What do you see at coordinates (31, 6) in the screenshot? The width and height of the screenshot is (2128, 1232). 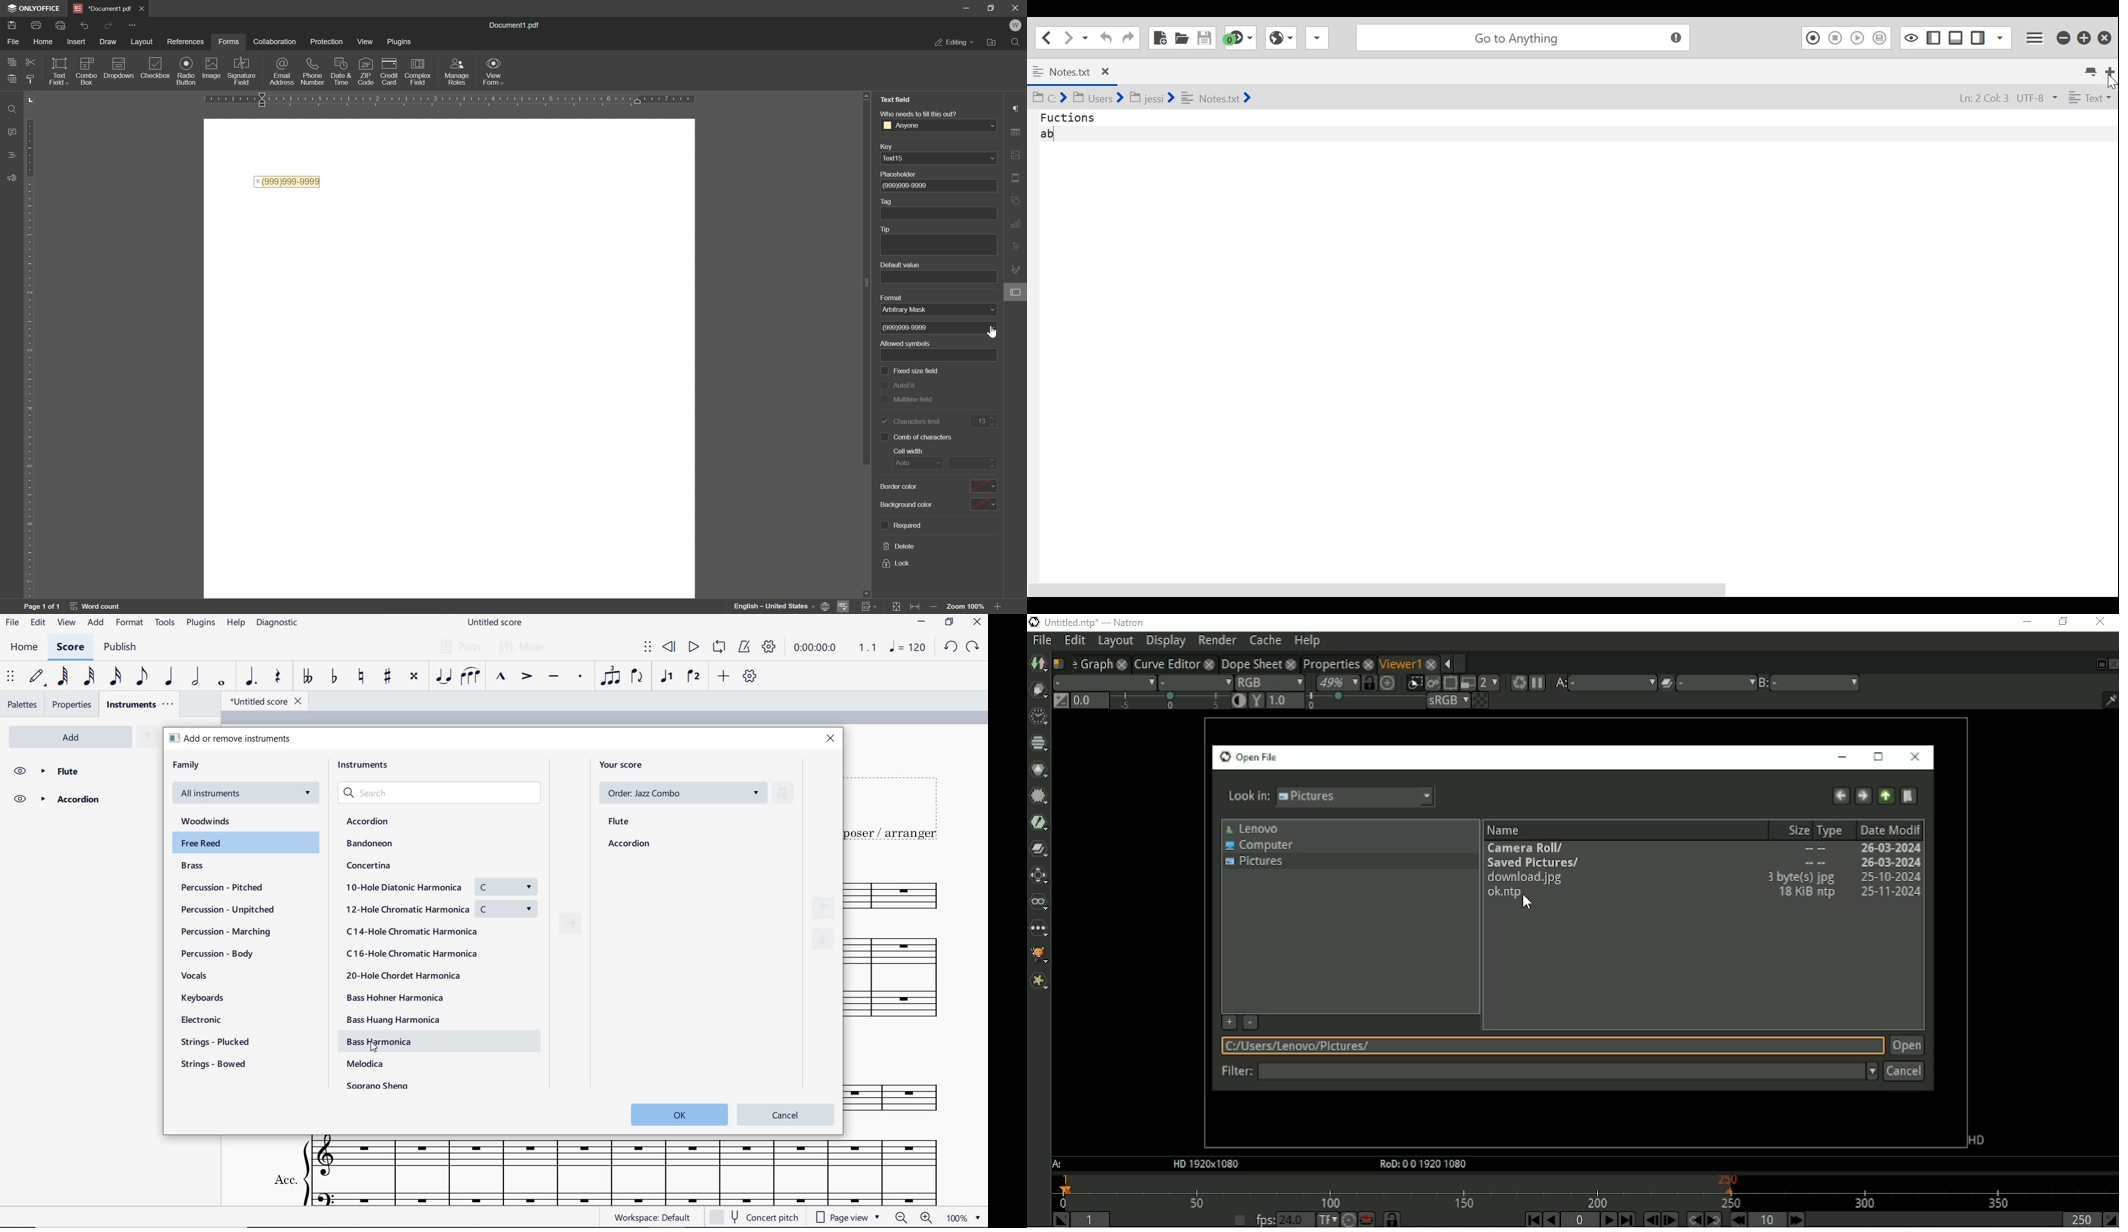 I see `ONLYOFFICE` at bounding box center [31, 6].